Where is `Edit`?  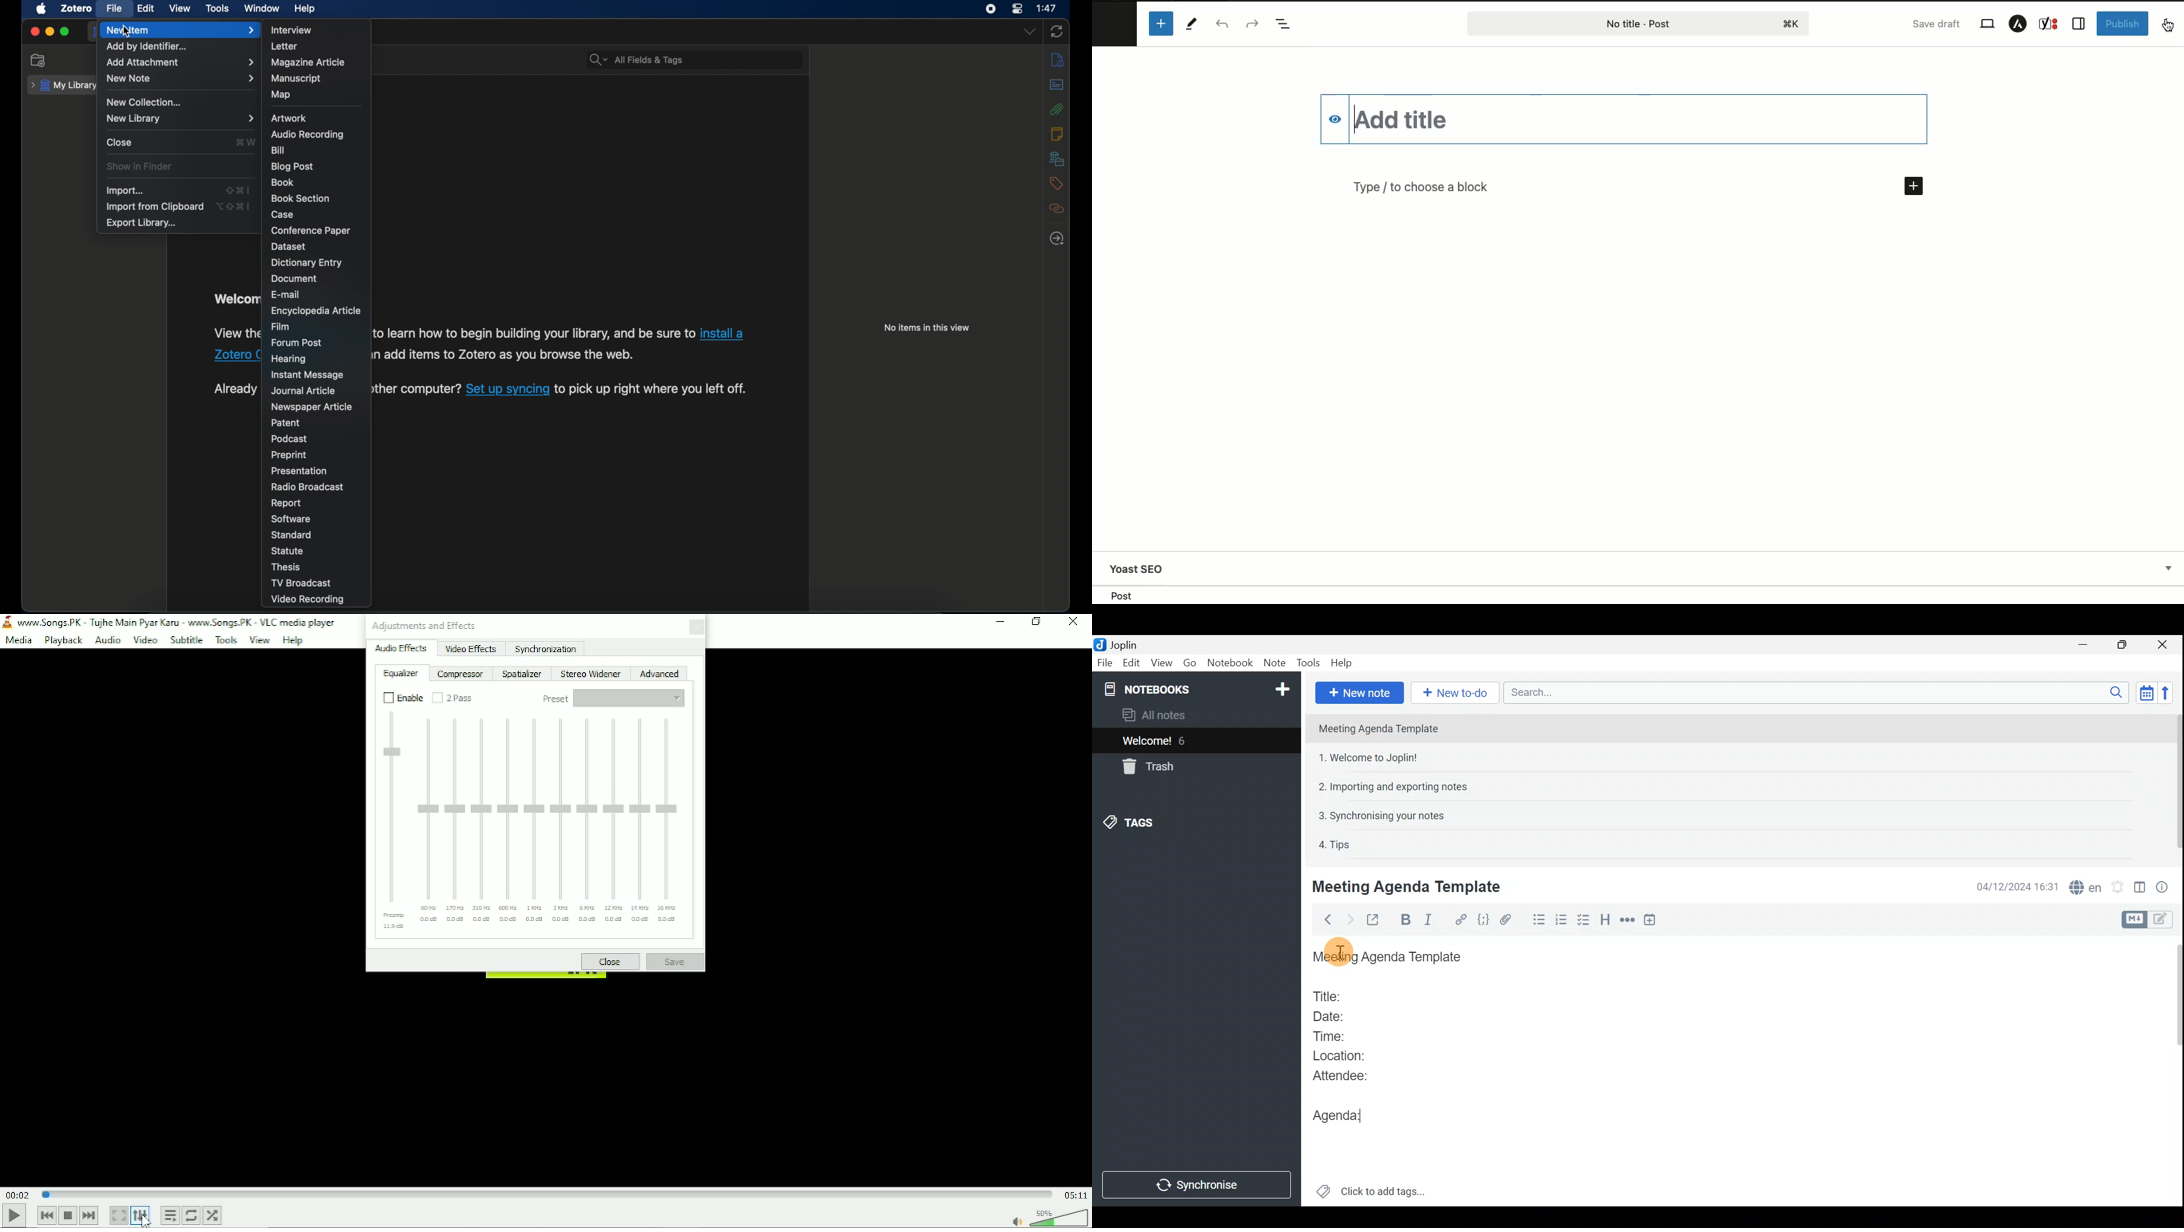 Edit is located at coordinates (1132, 664).